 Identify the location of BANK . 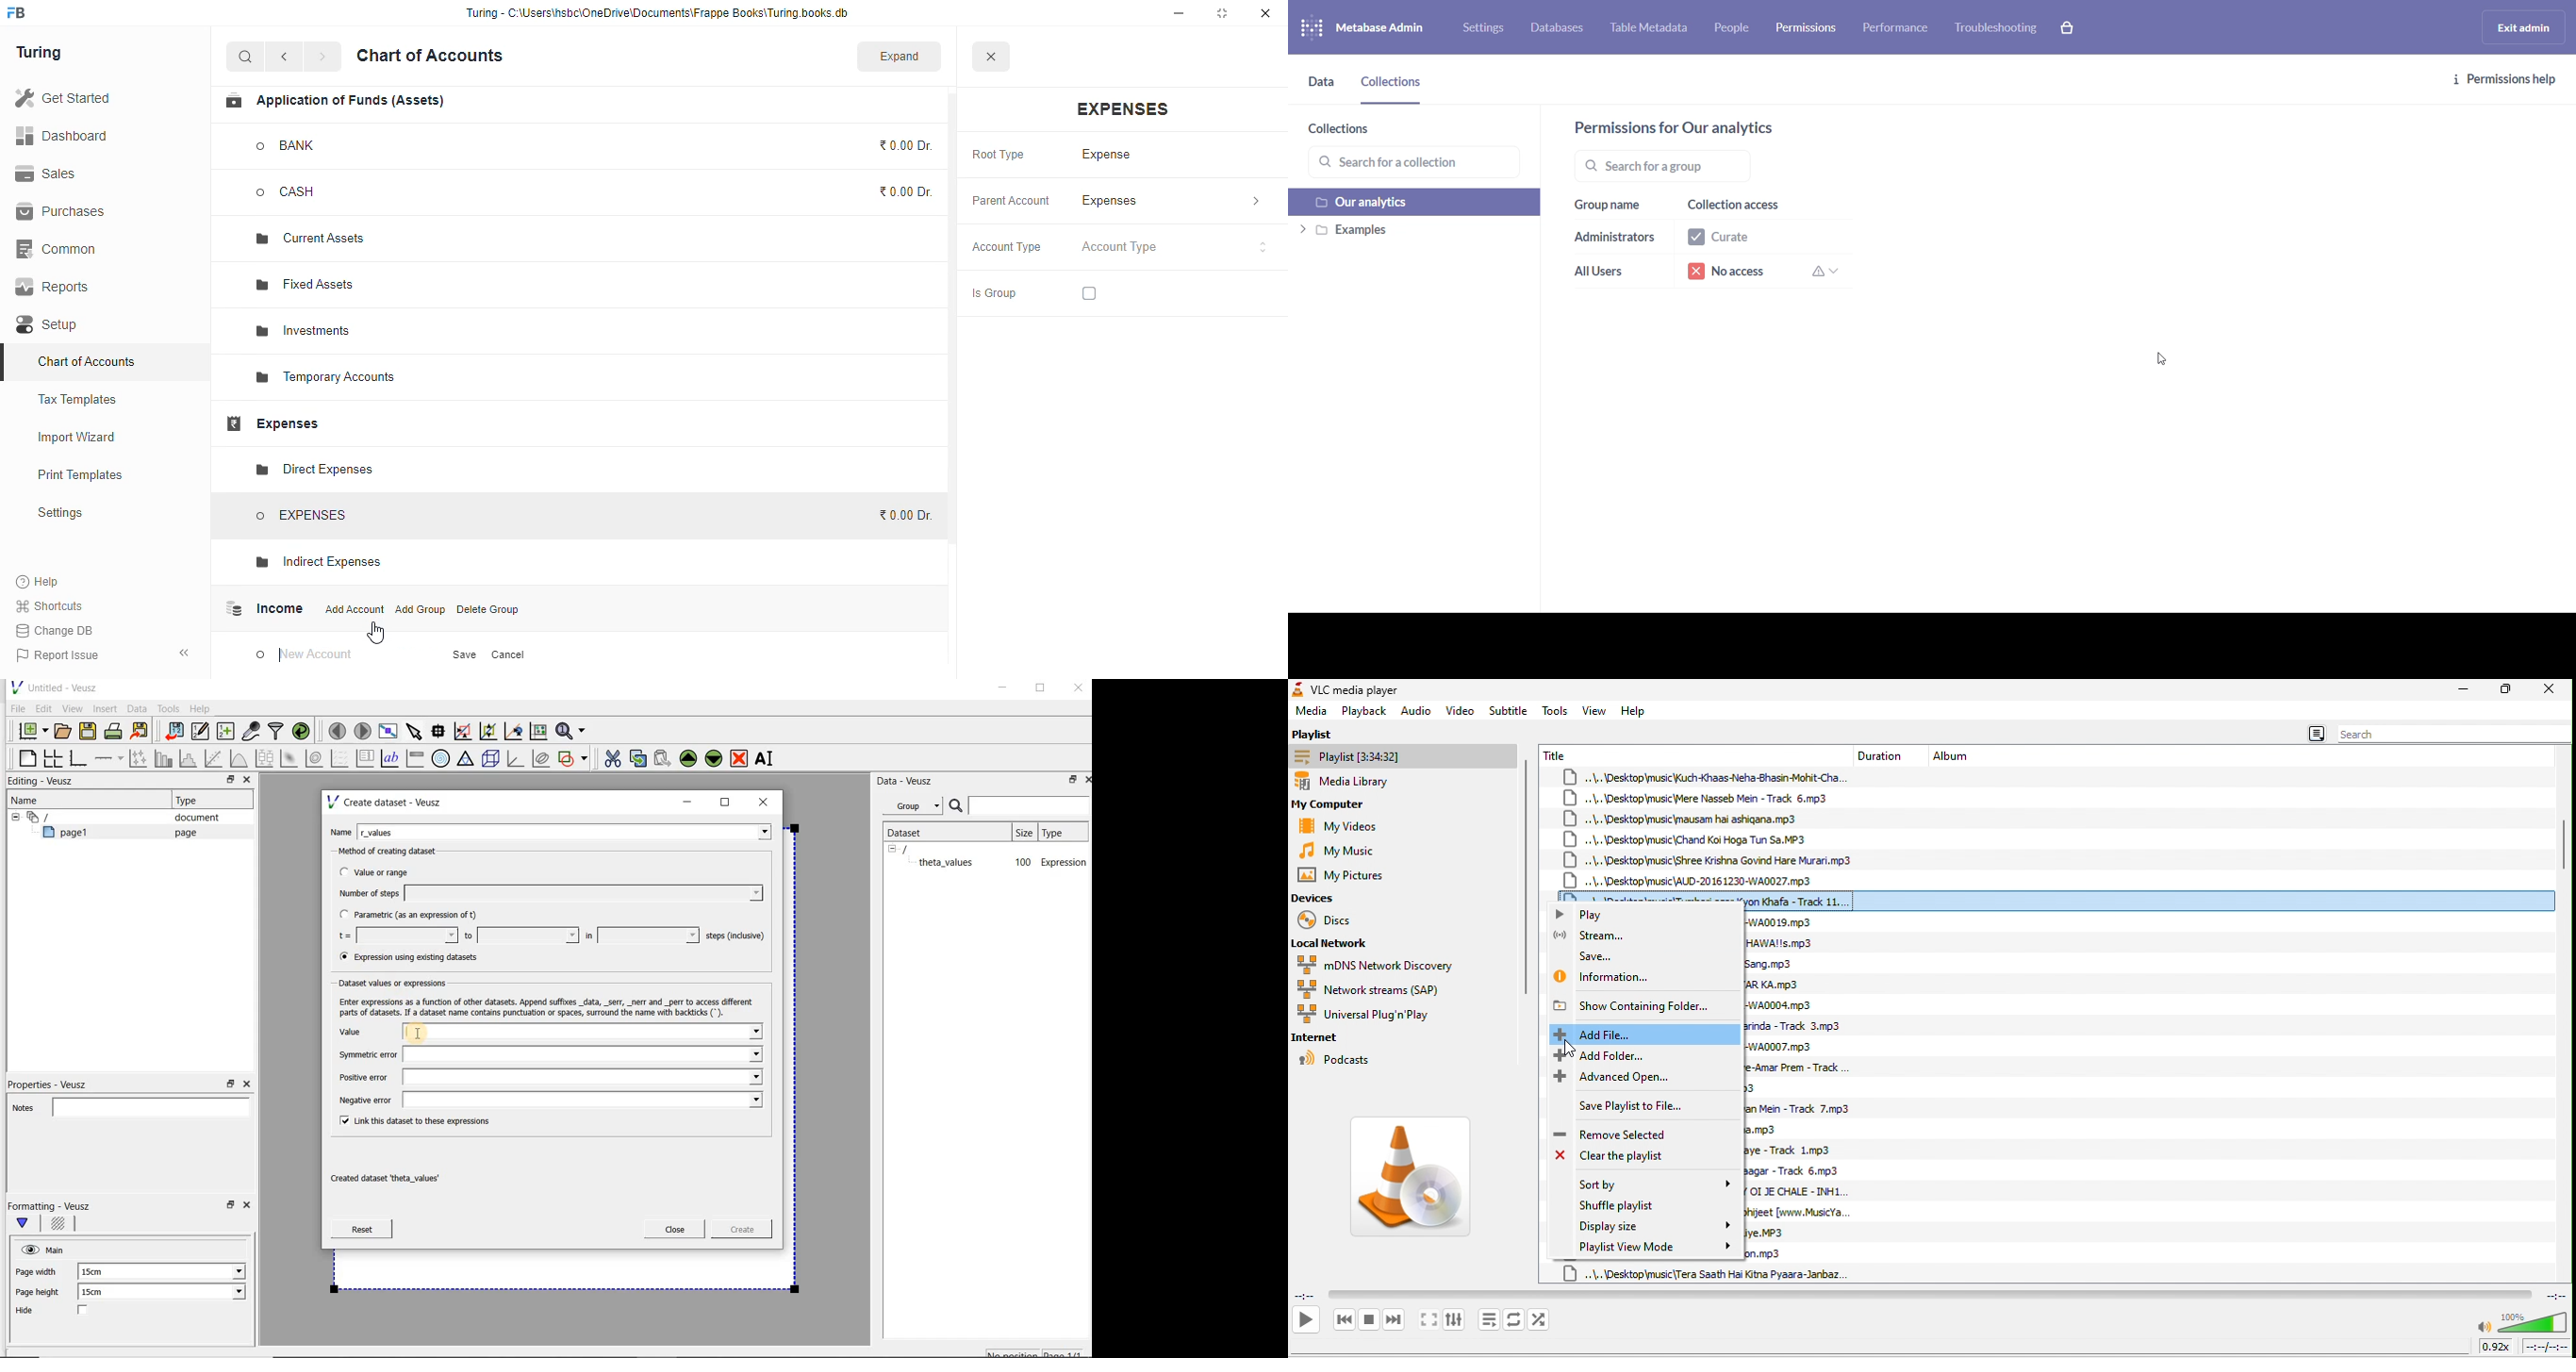
(287, 145).